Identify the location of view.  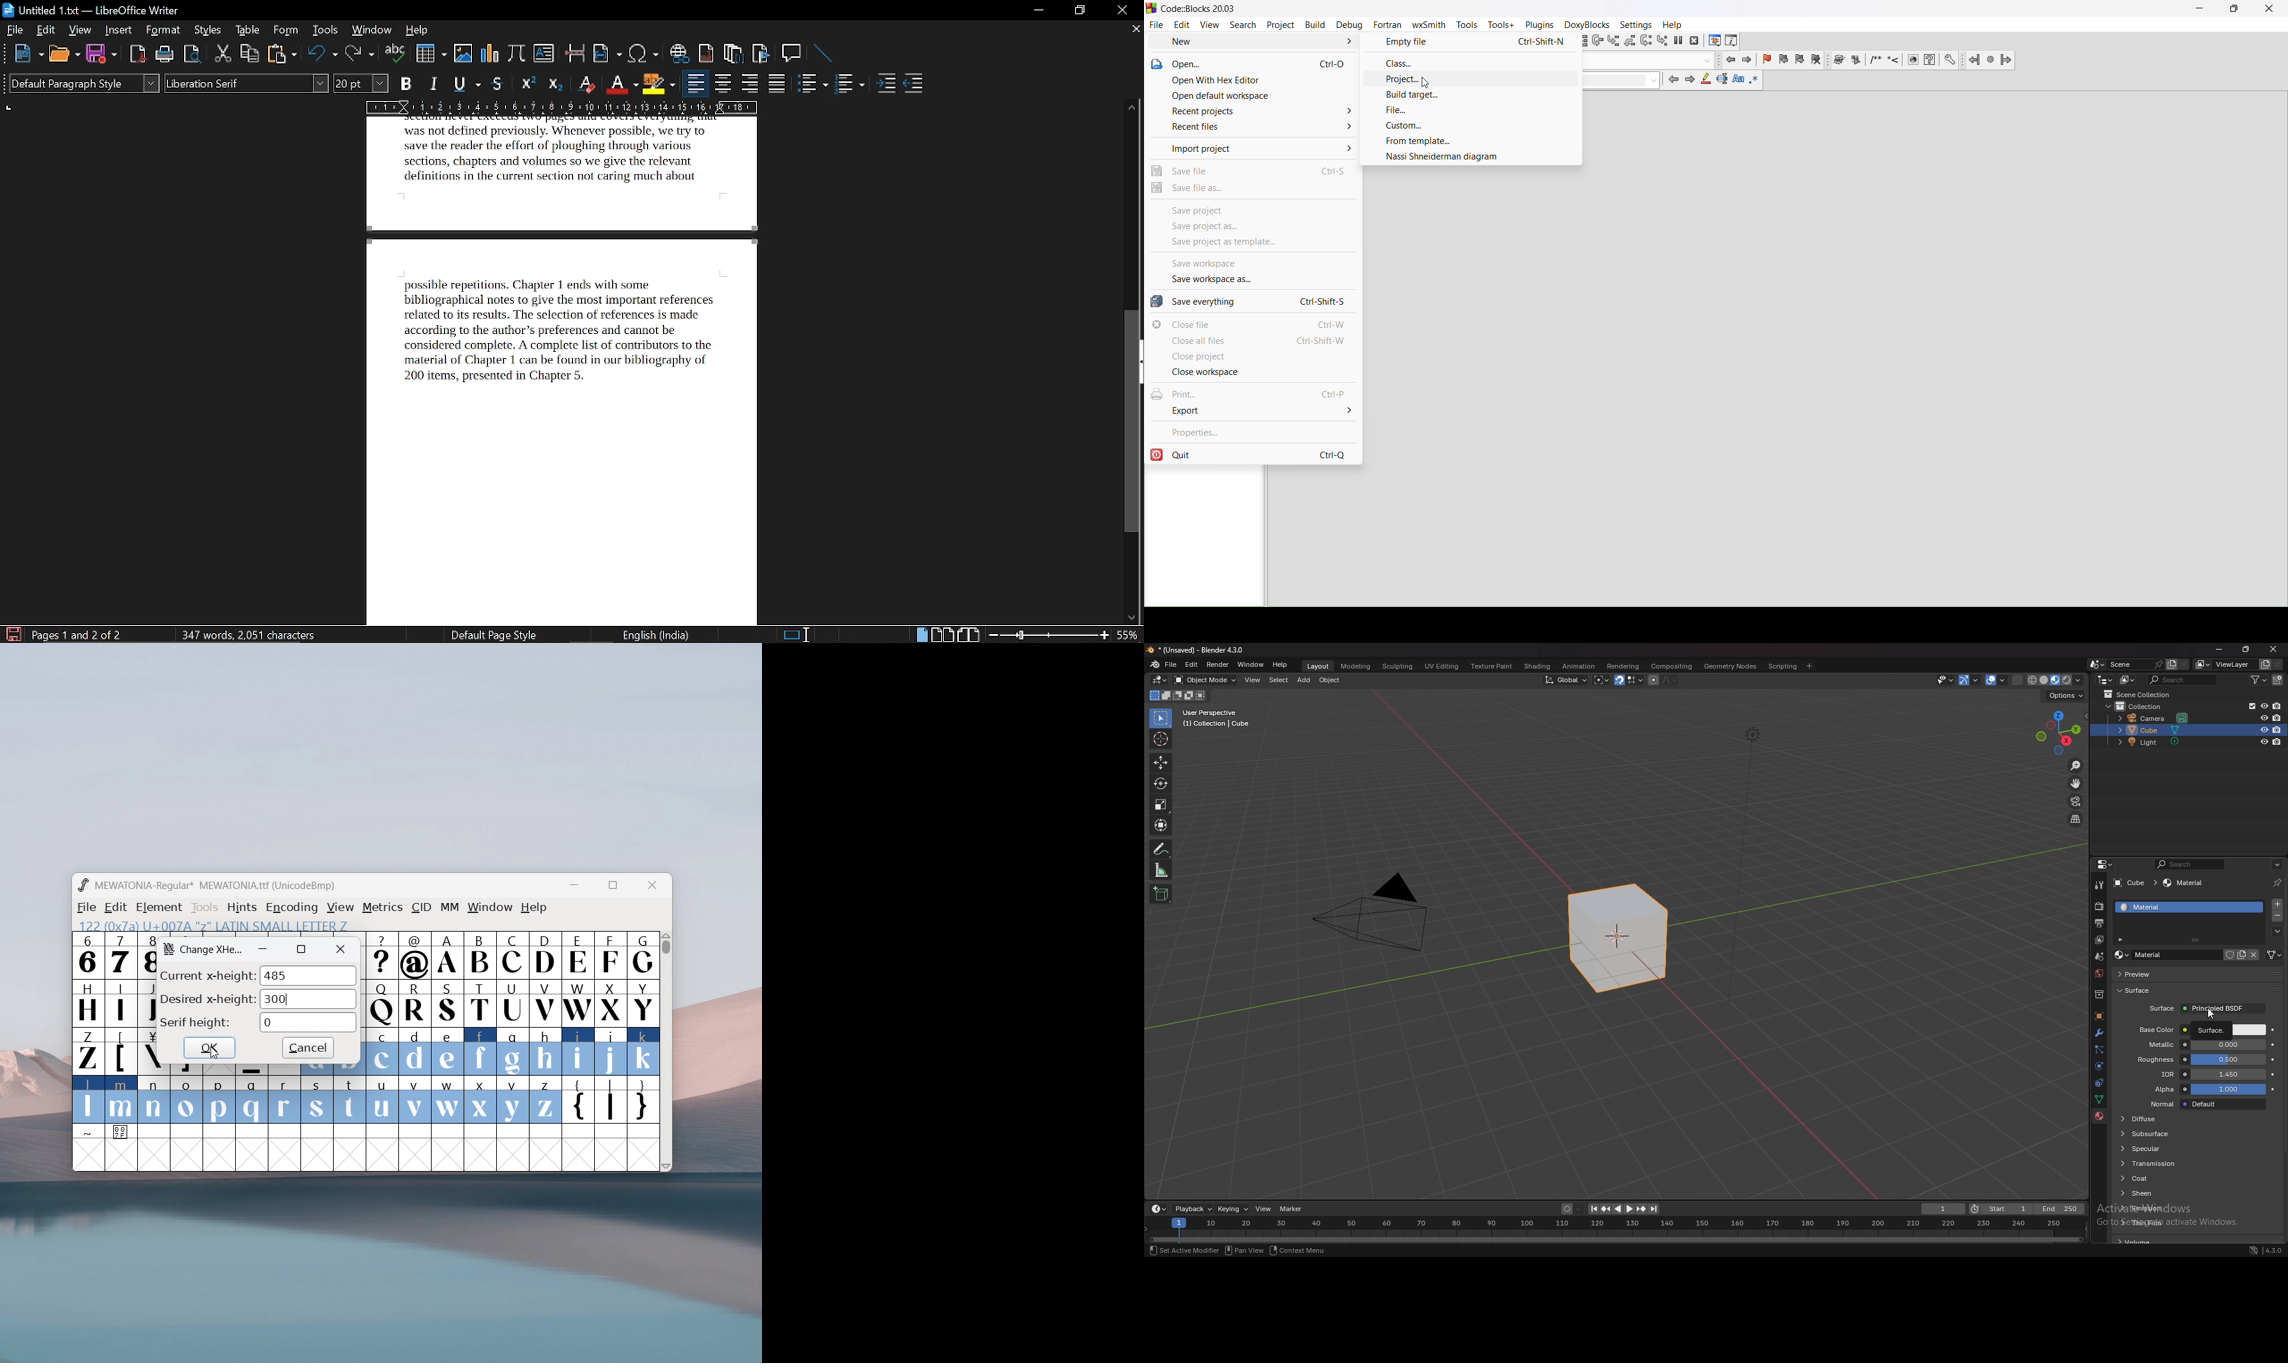
(341, 908).